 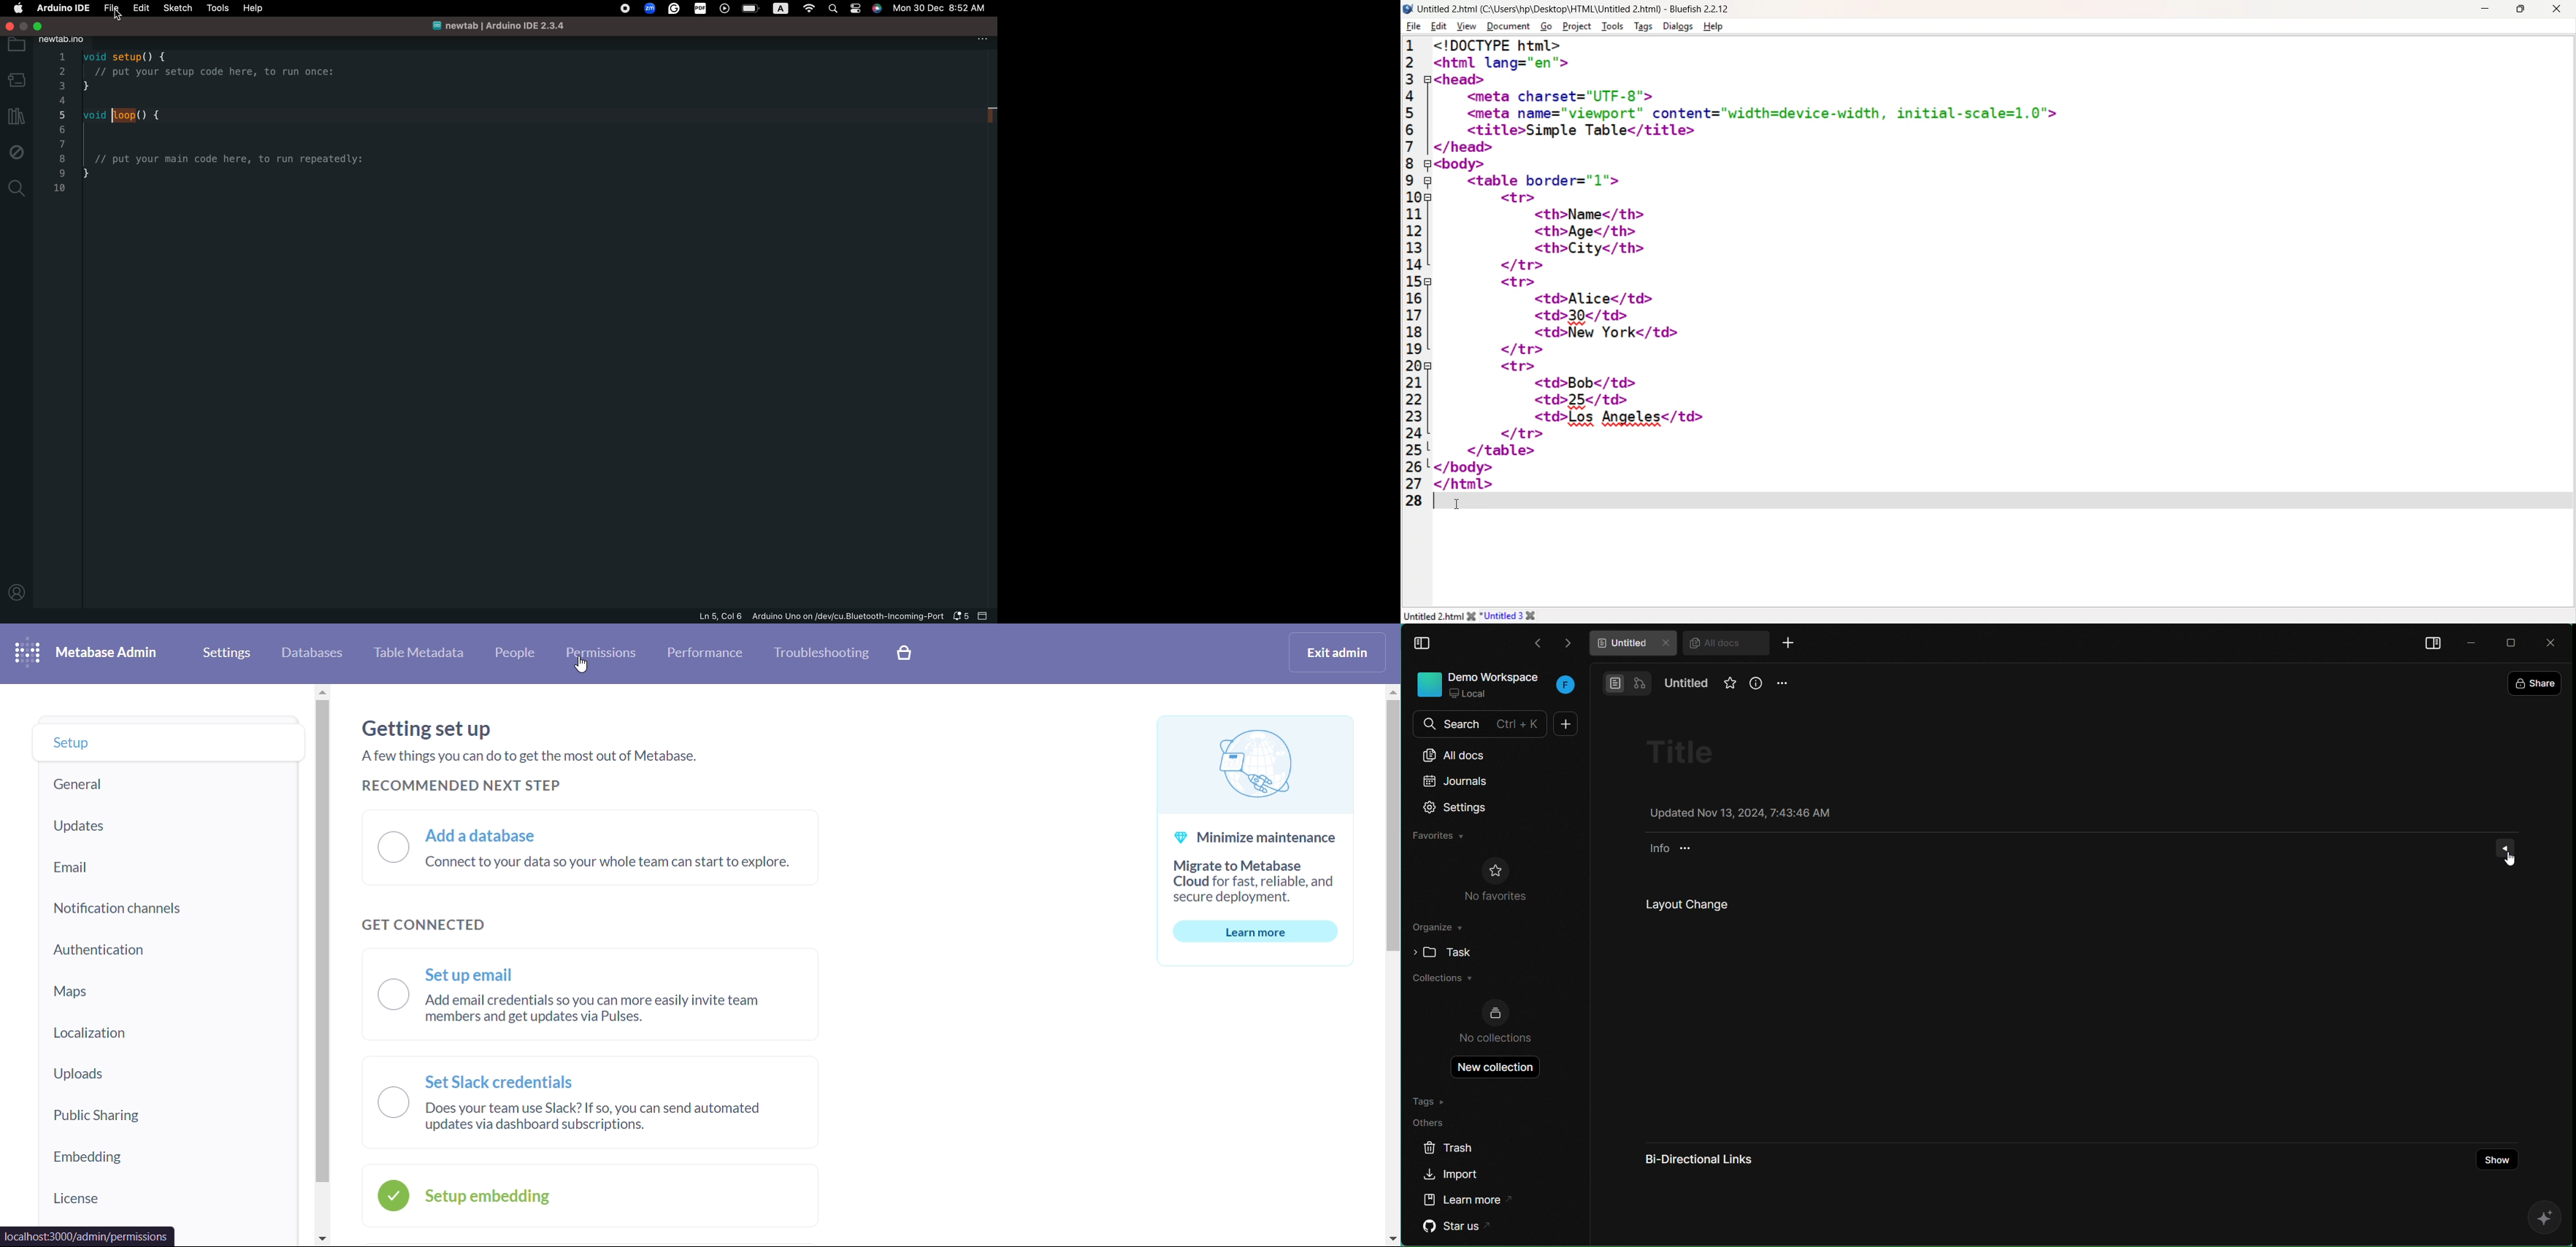 What do you see at coordinates (1493, 686) in the screenshot?
I see `Demo Workspace
[Jr (]` at bounding box center [1493, 686].